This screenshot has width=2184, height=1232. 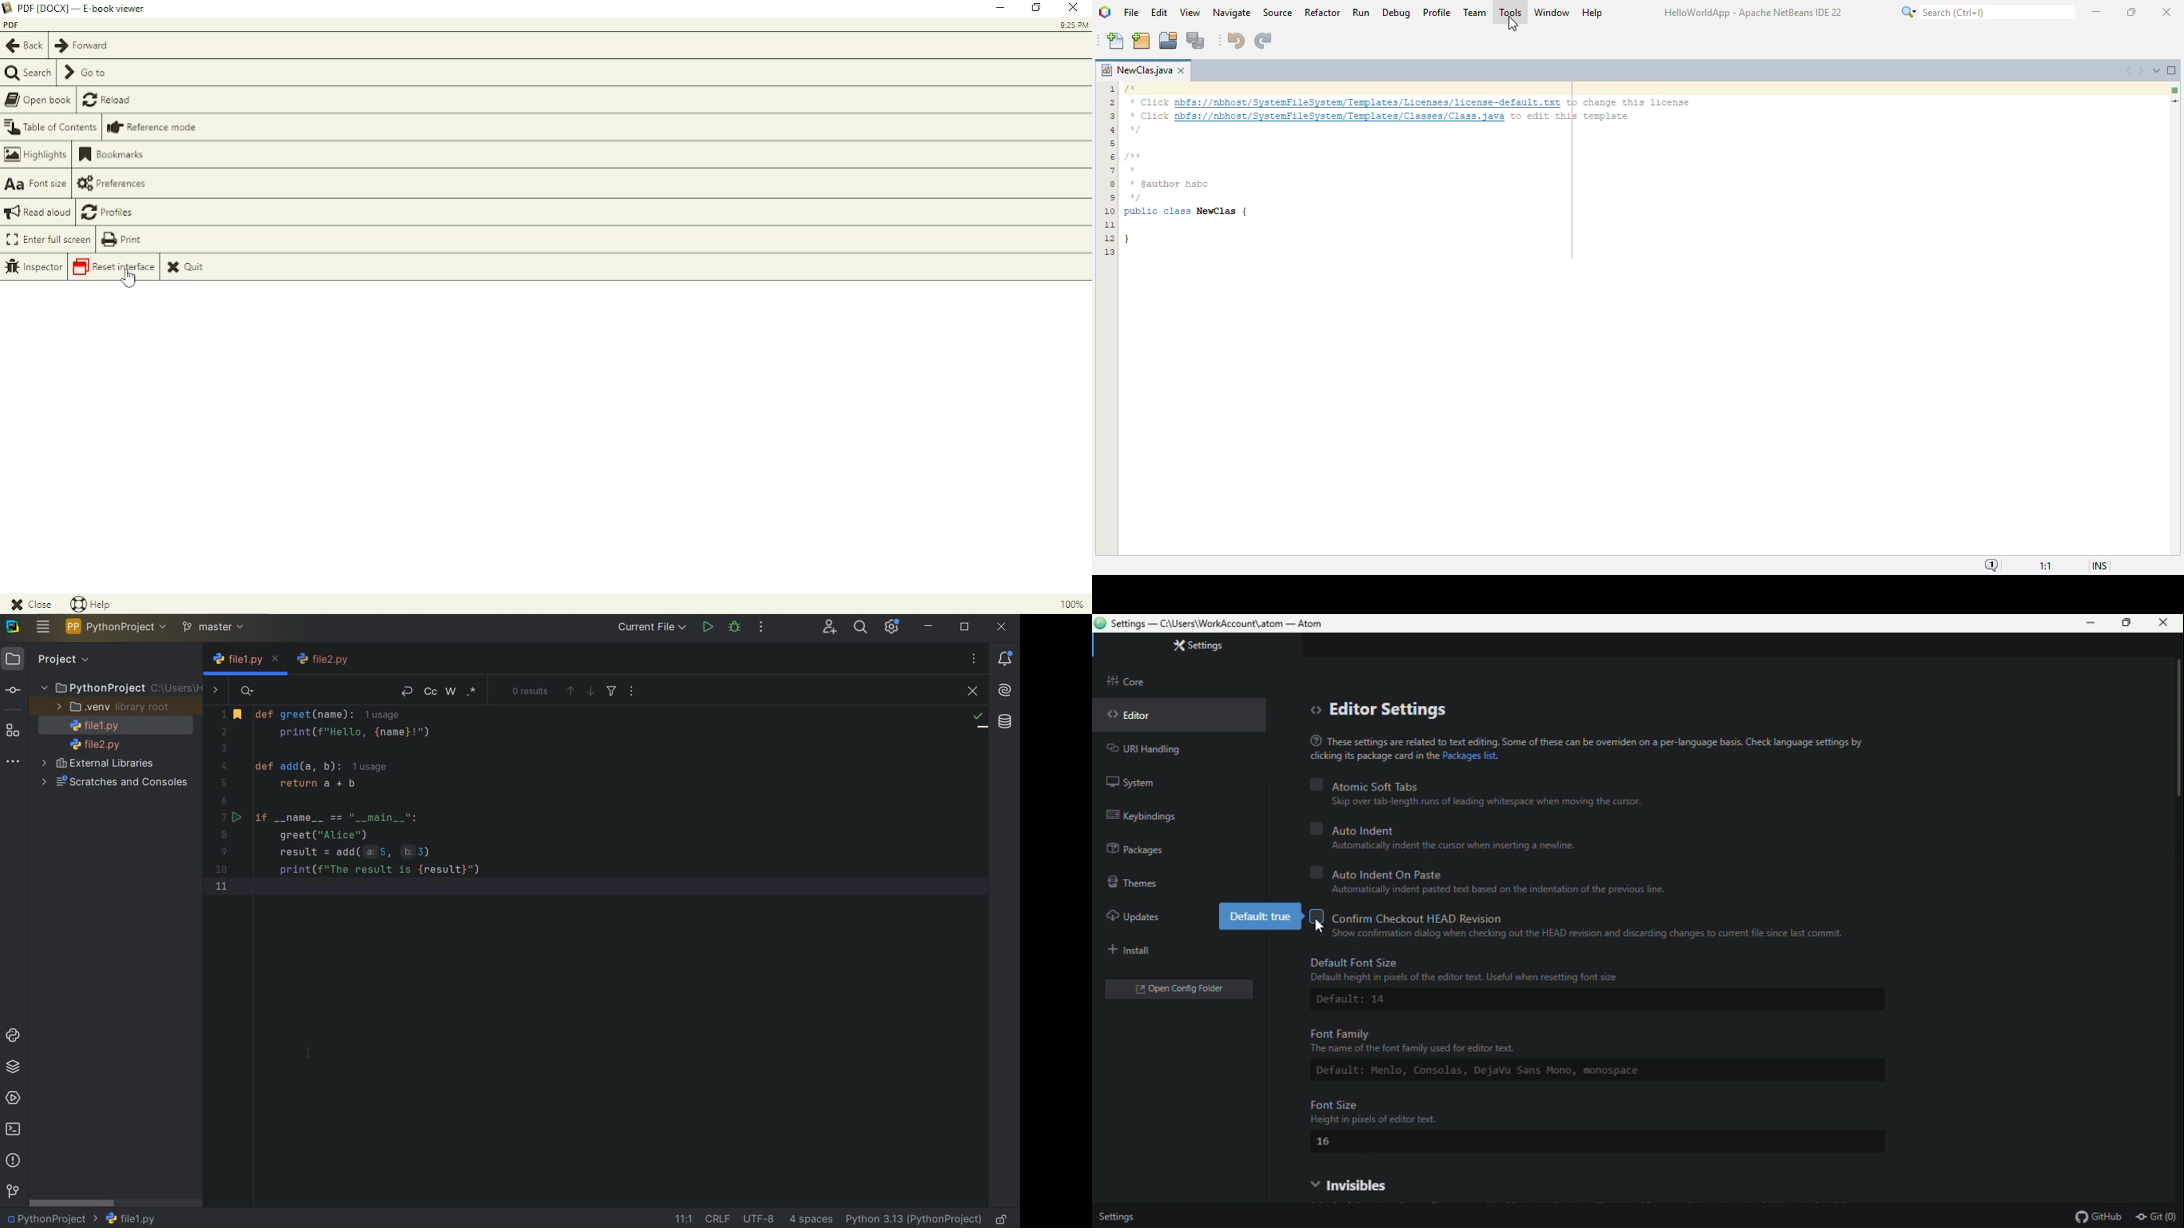 I want to click on PythonProject, so click(x=120, y=689).